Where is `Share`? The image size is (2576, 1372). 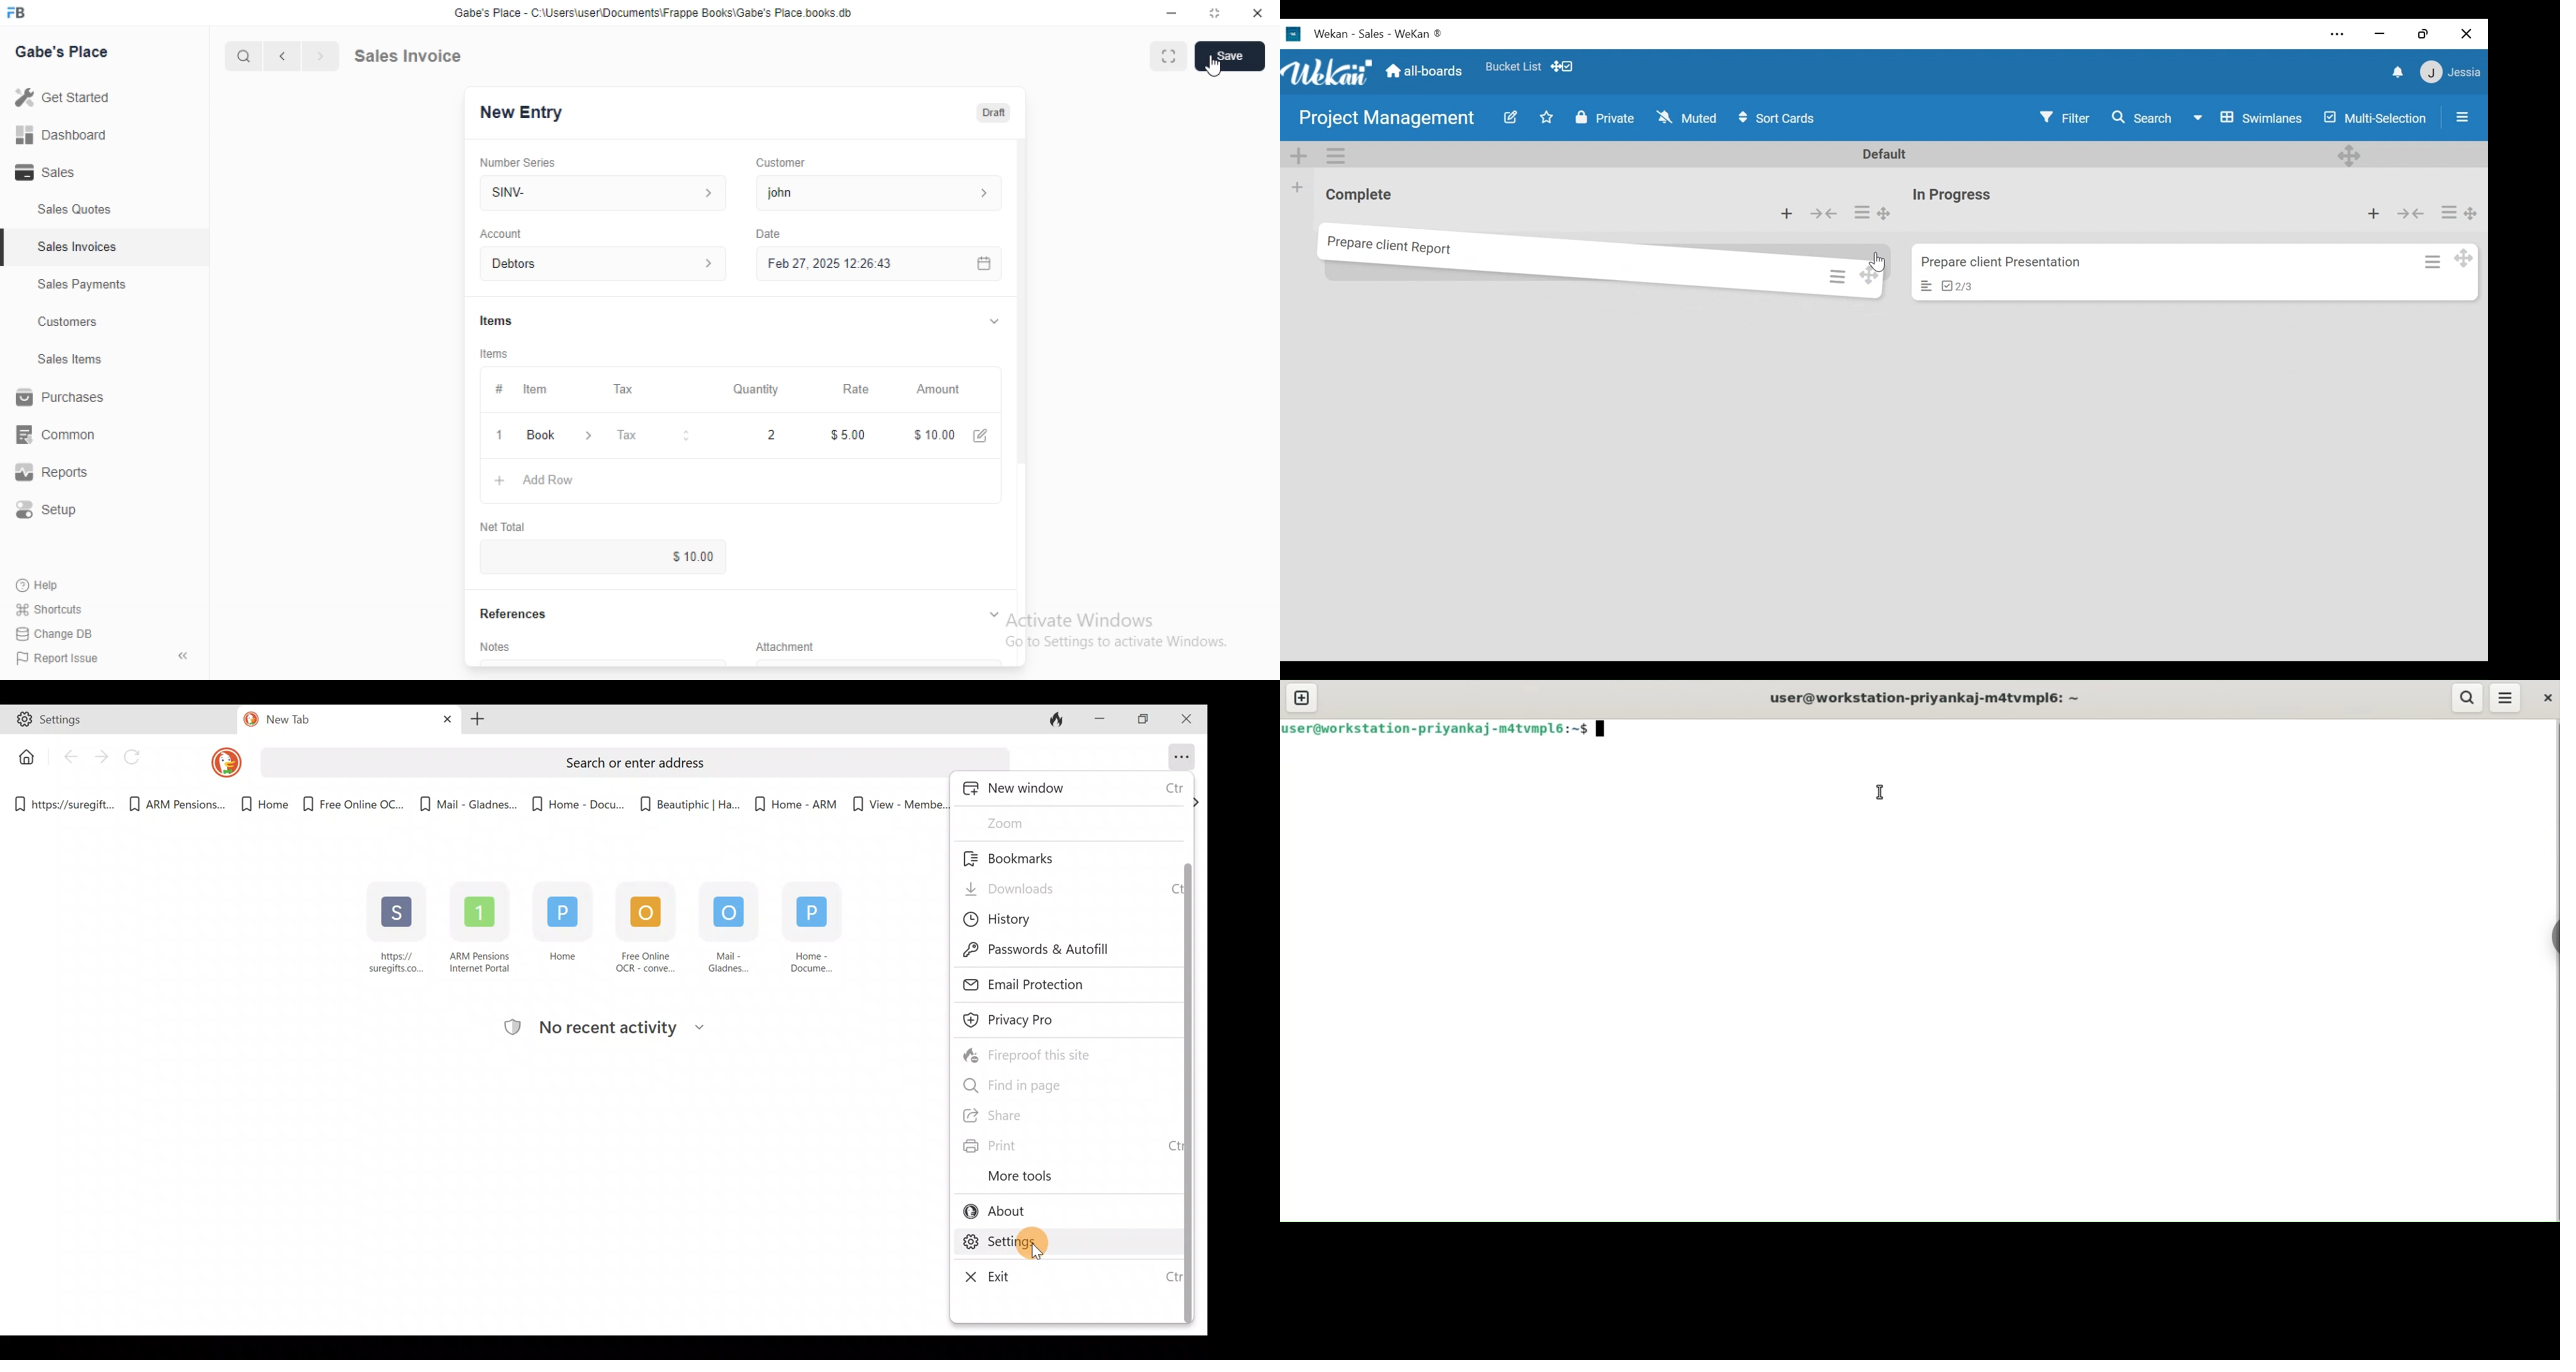 Share is located at coordinates (1017, 1117).